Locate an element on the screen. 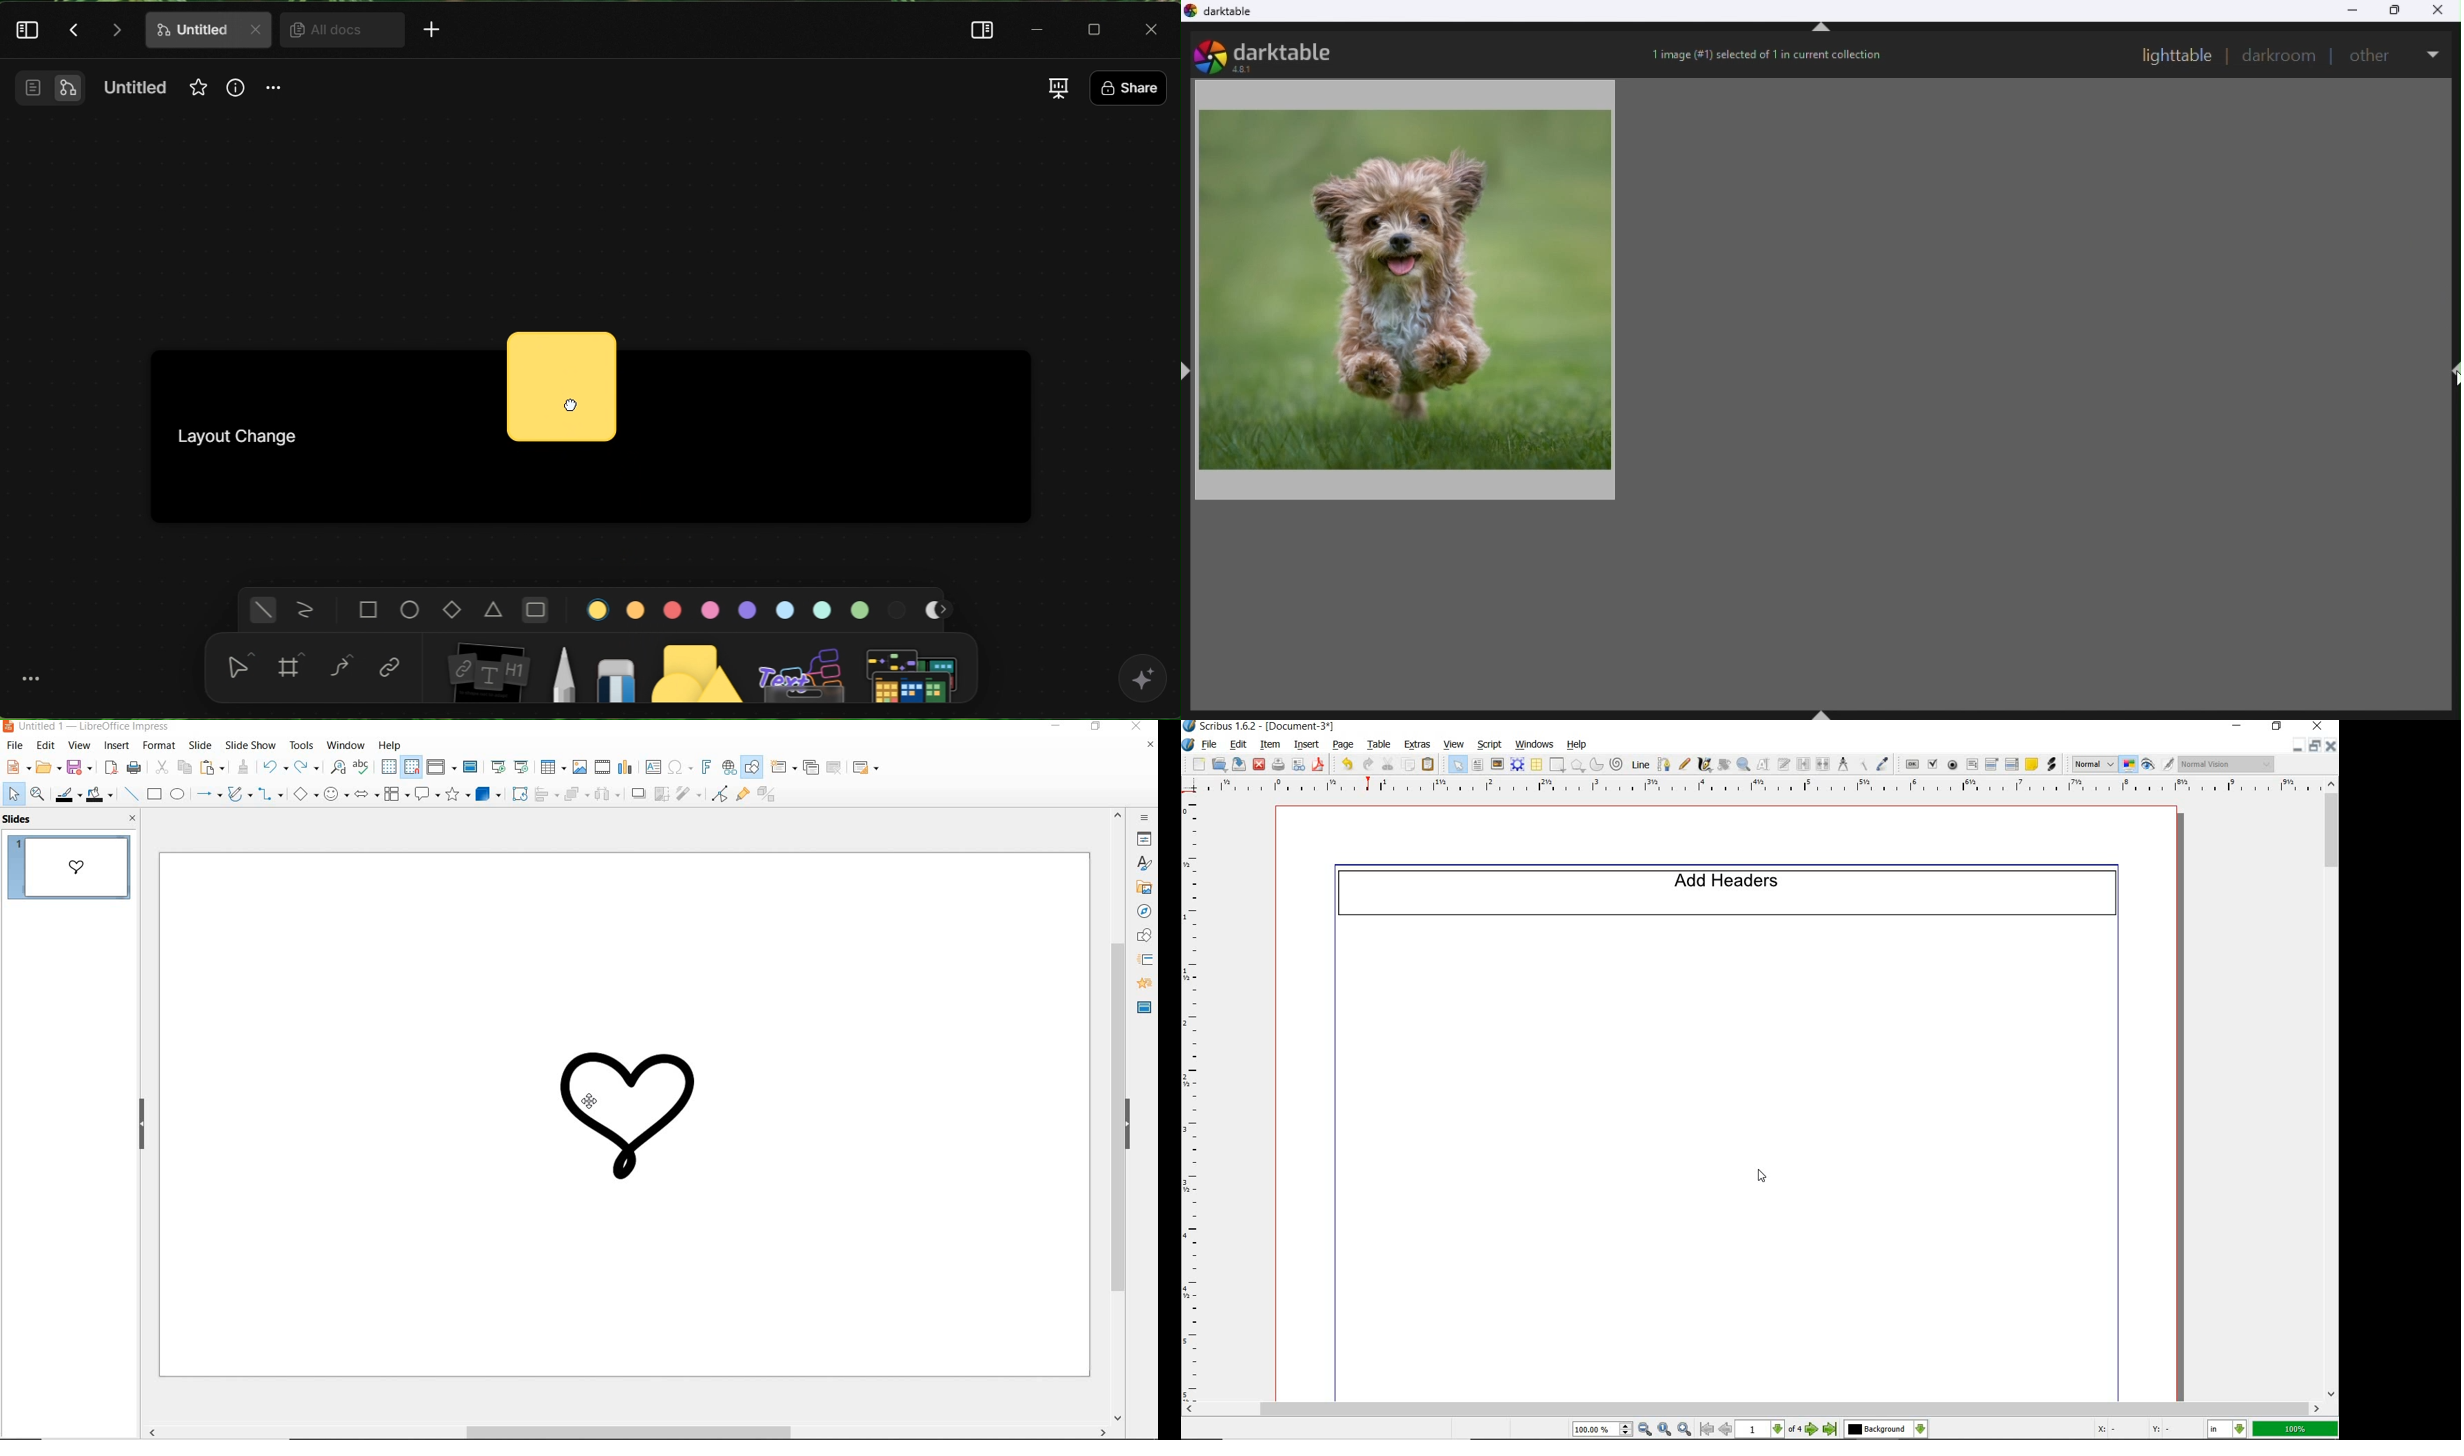 This screenshot has width=2464, height=1456. display views is located at coordinates (441, 768).